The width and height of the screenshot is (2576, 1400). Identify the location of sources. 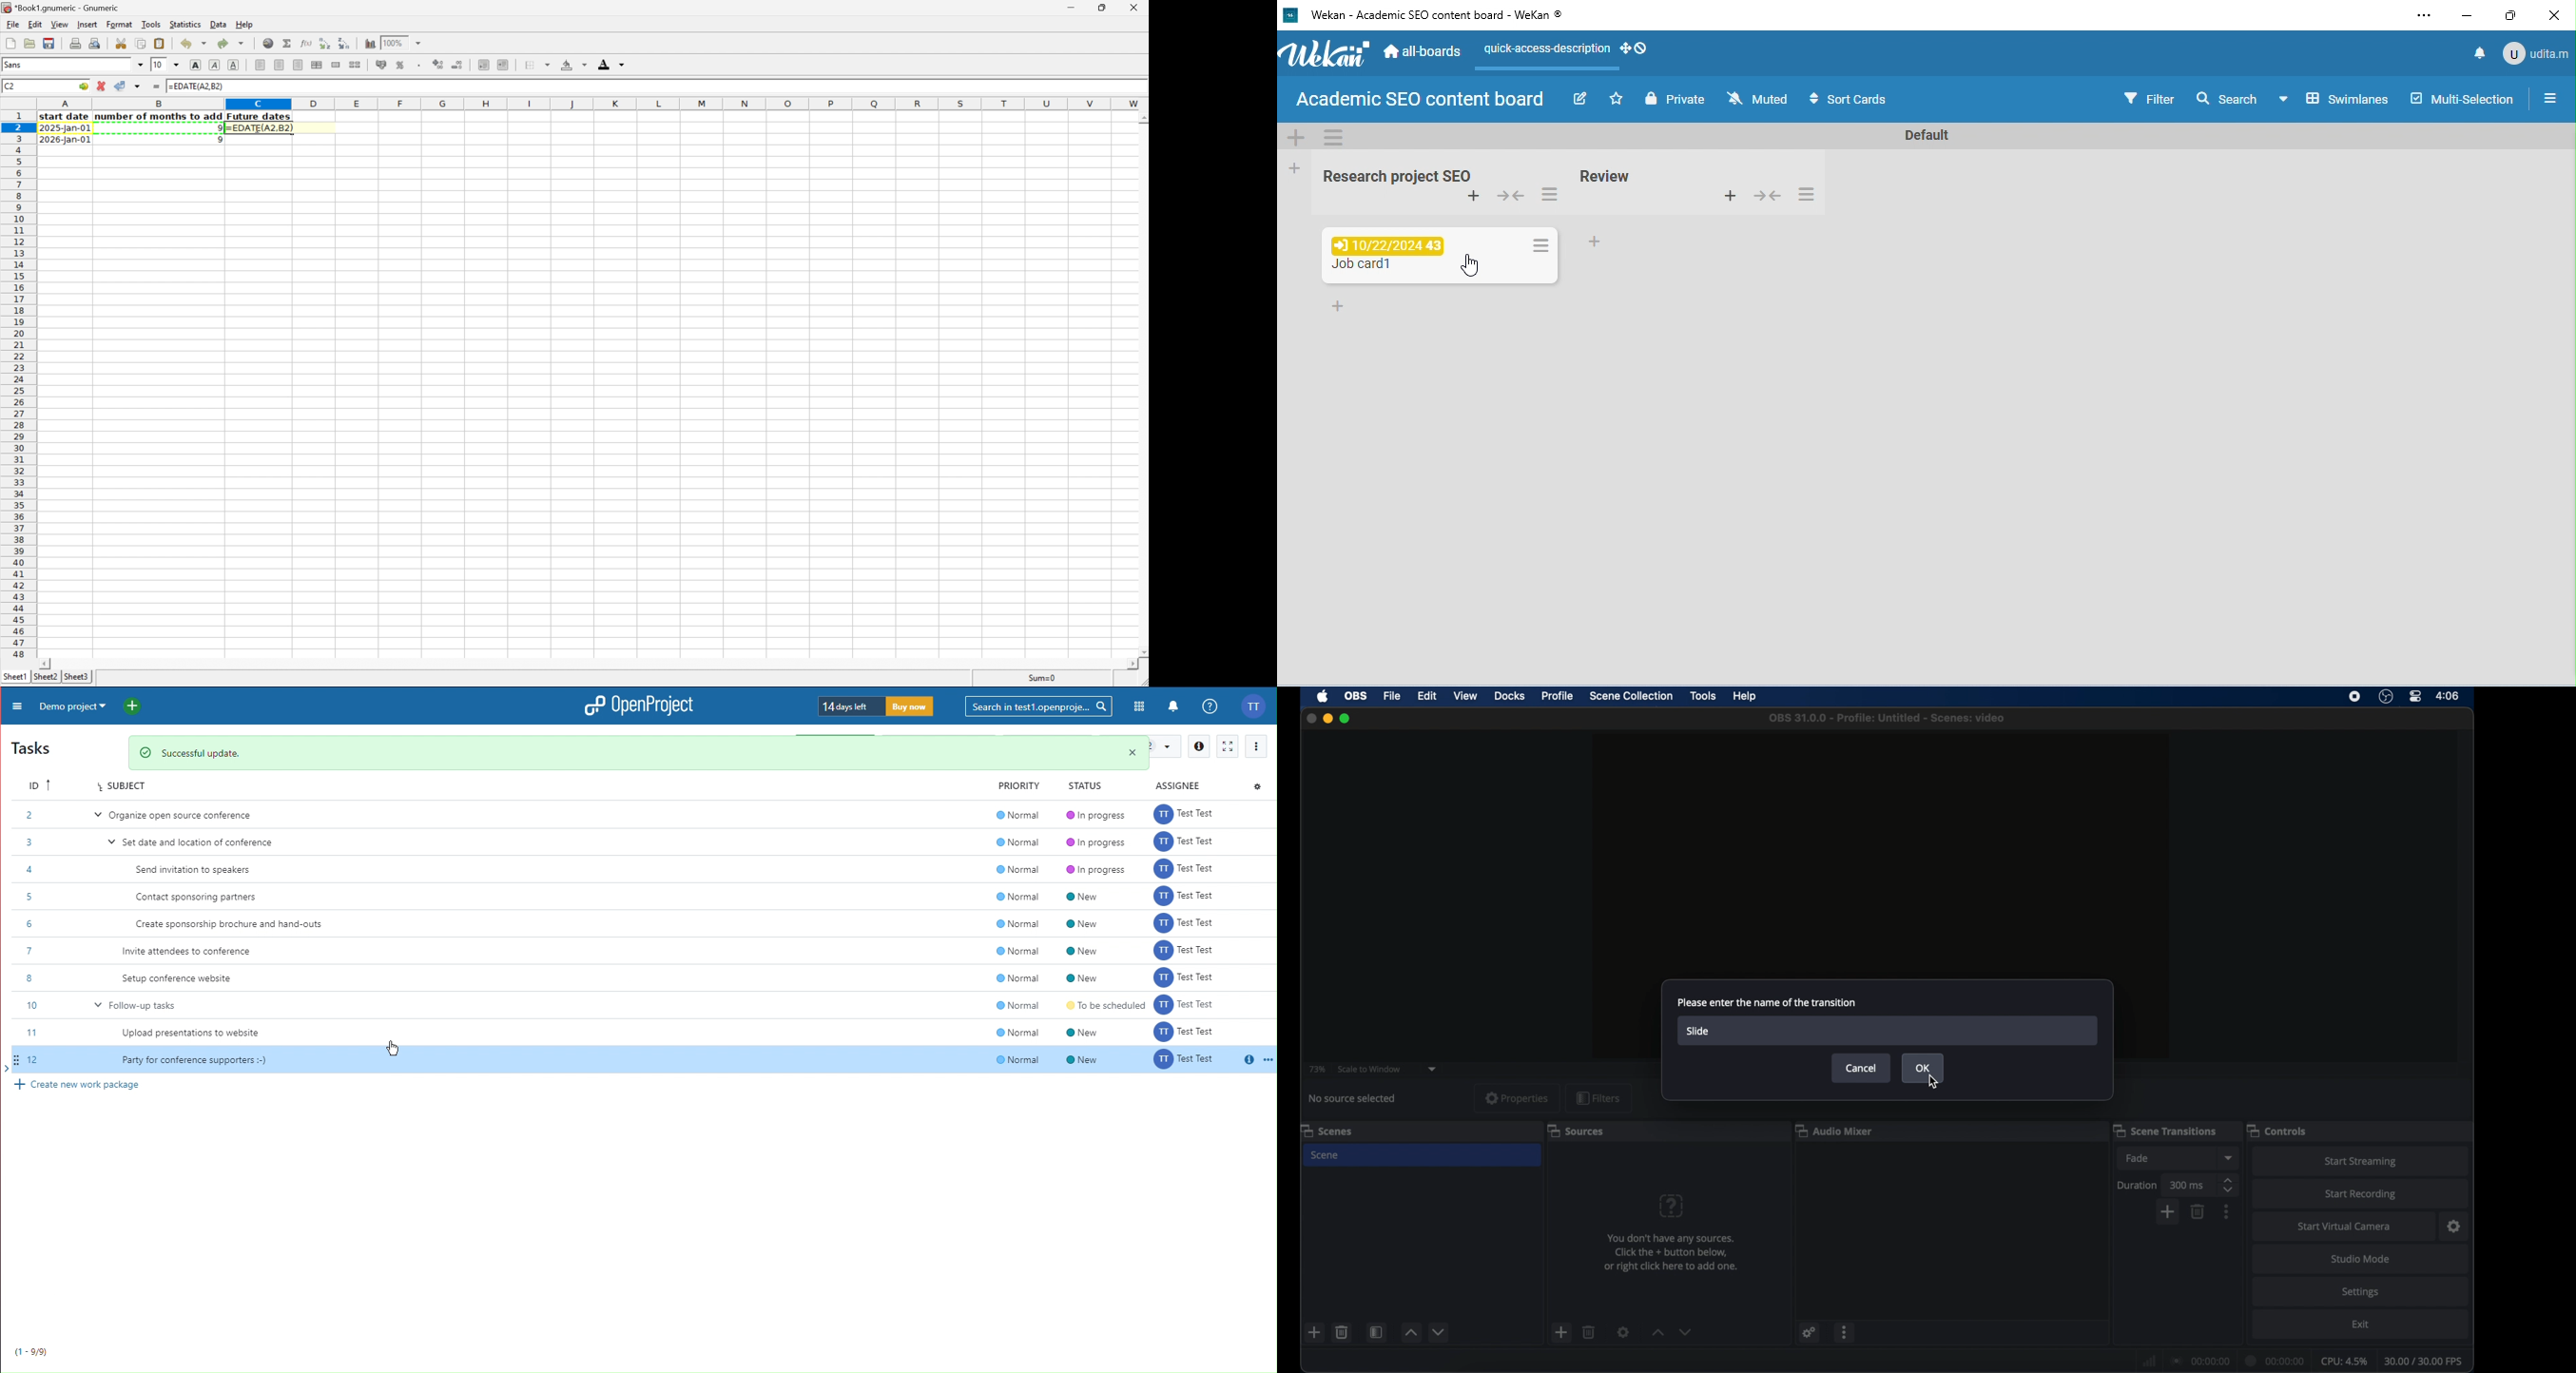
(1577, 1131).